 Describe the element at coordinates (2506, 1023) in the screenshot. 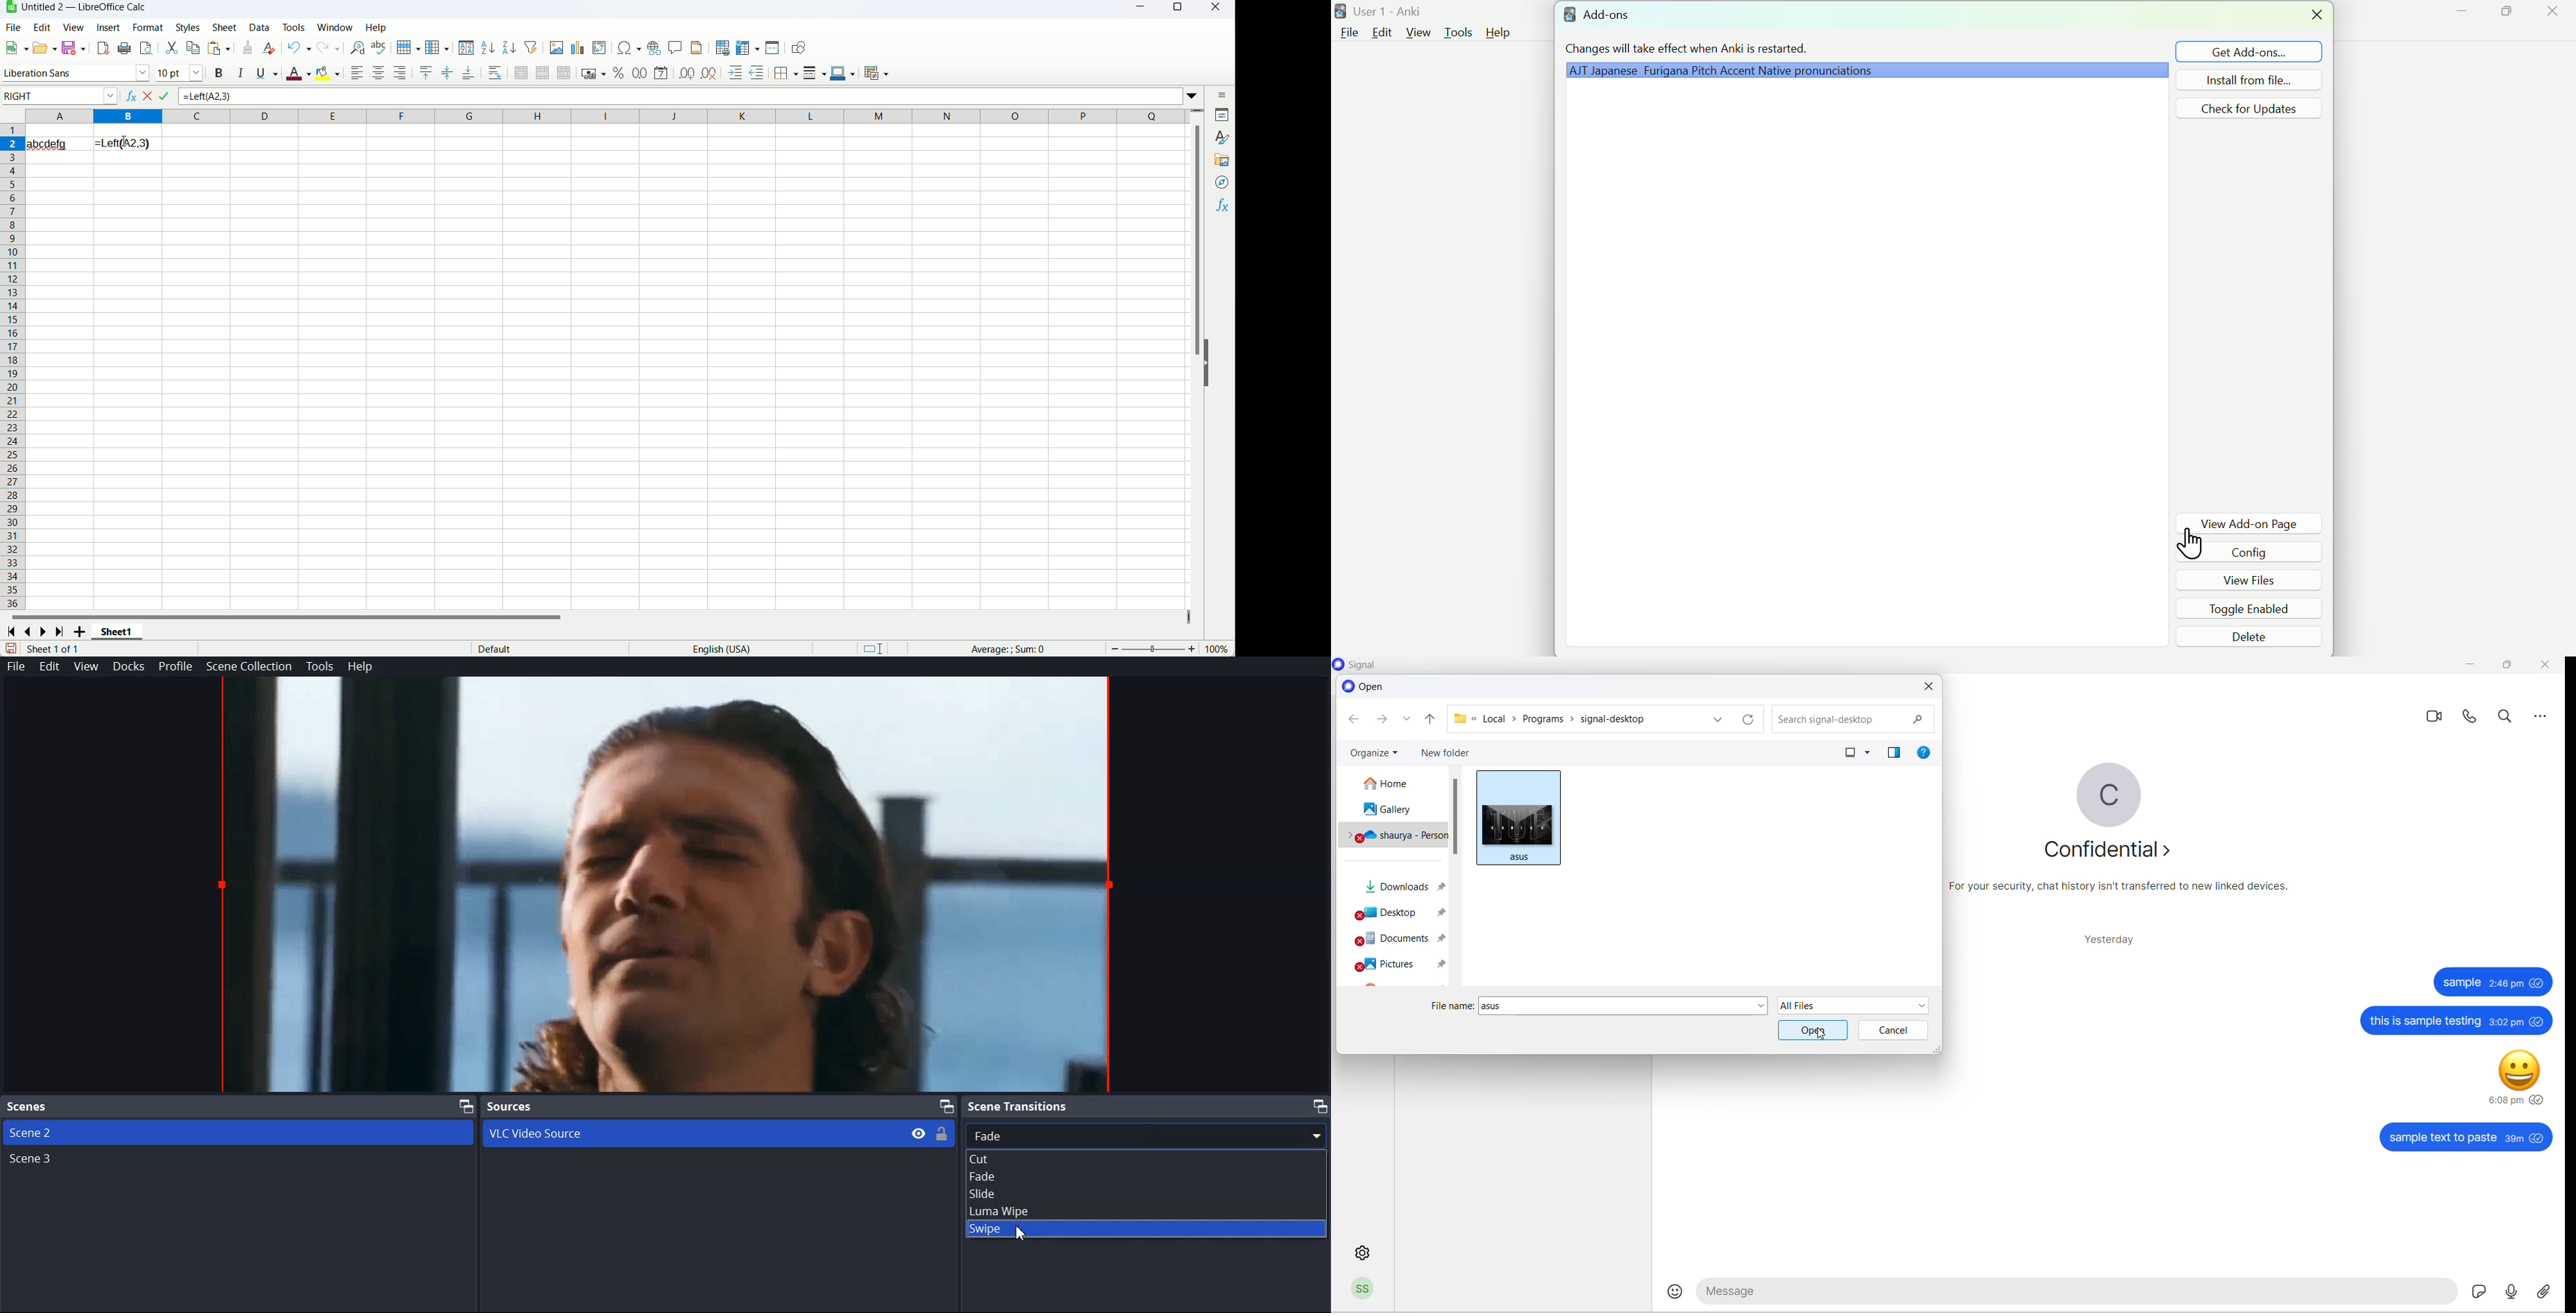

I see `3:02 pm` at that location.